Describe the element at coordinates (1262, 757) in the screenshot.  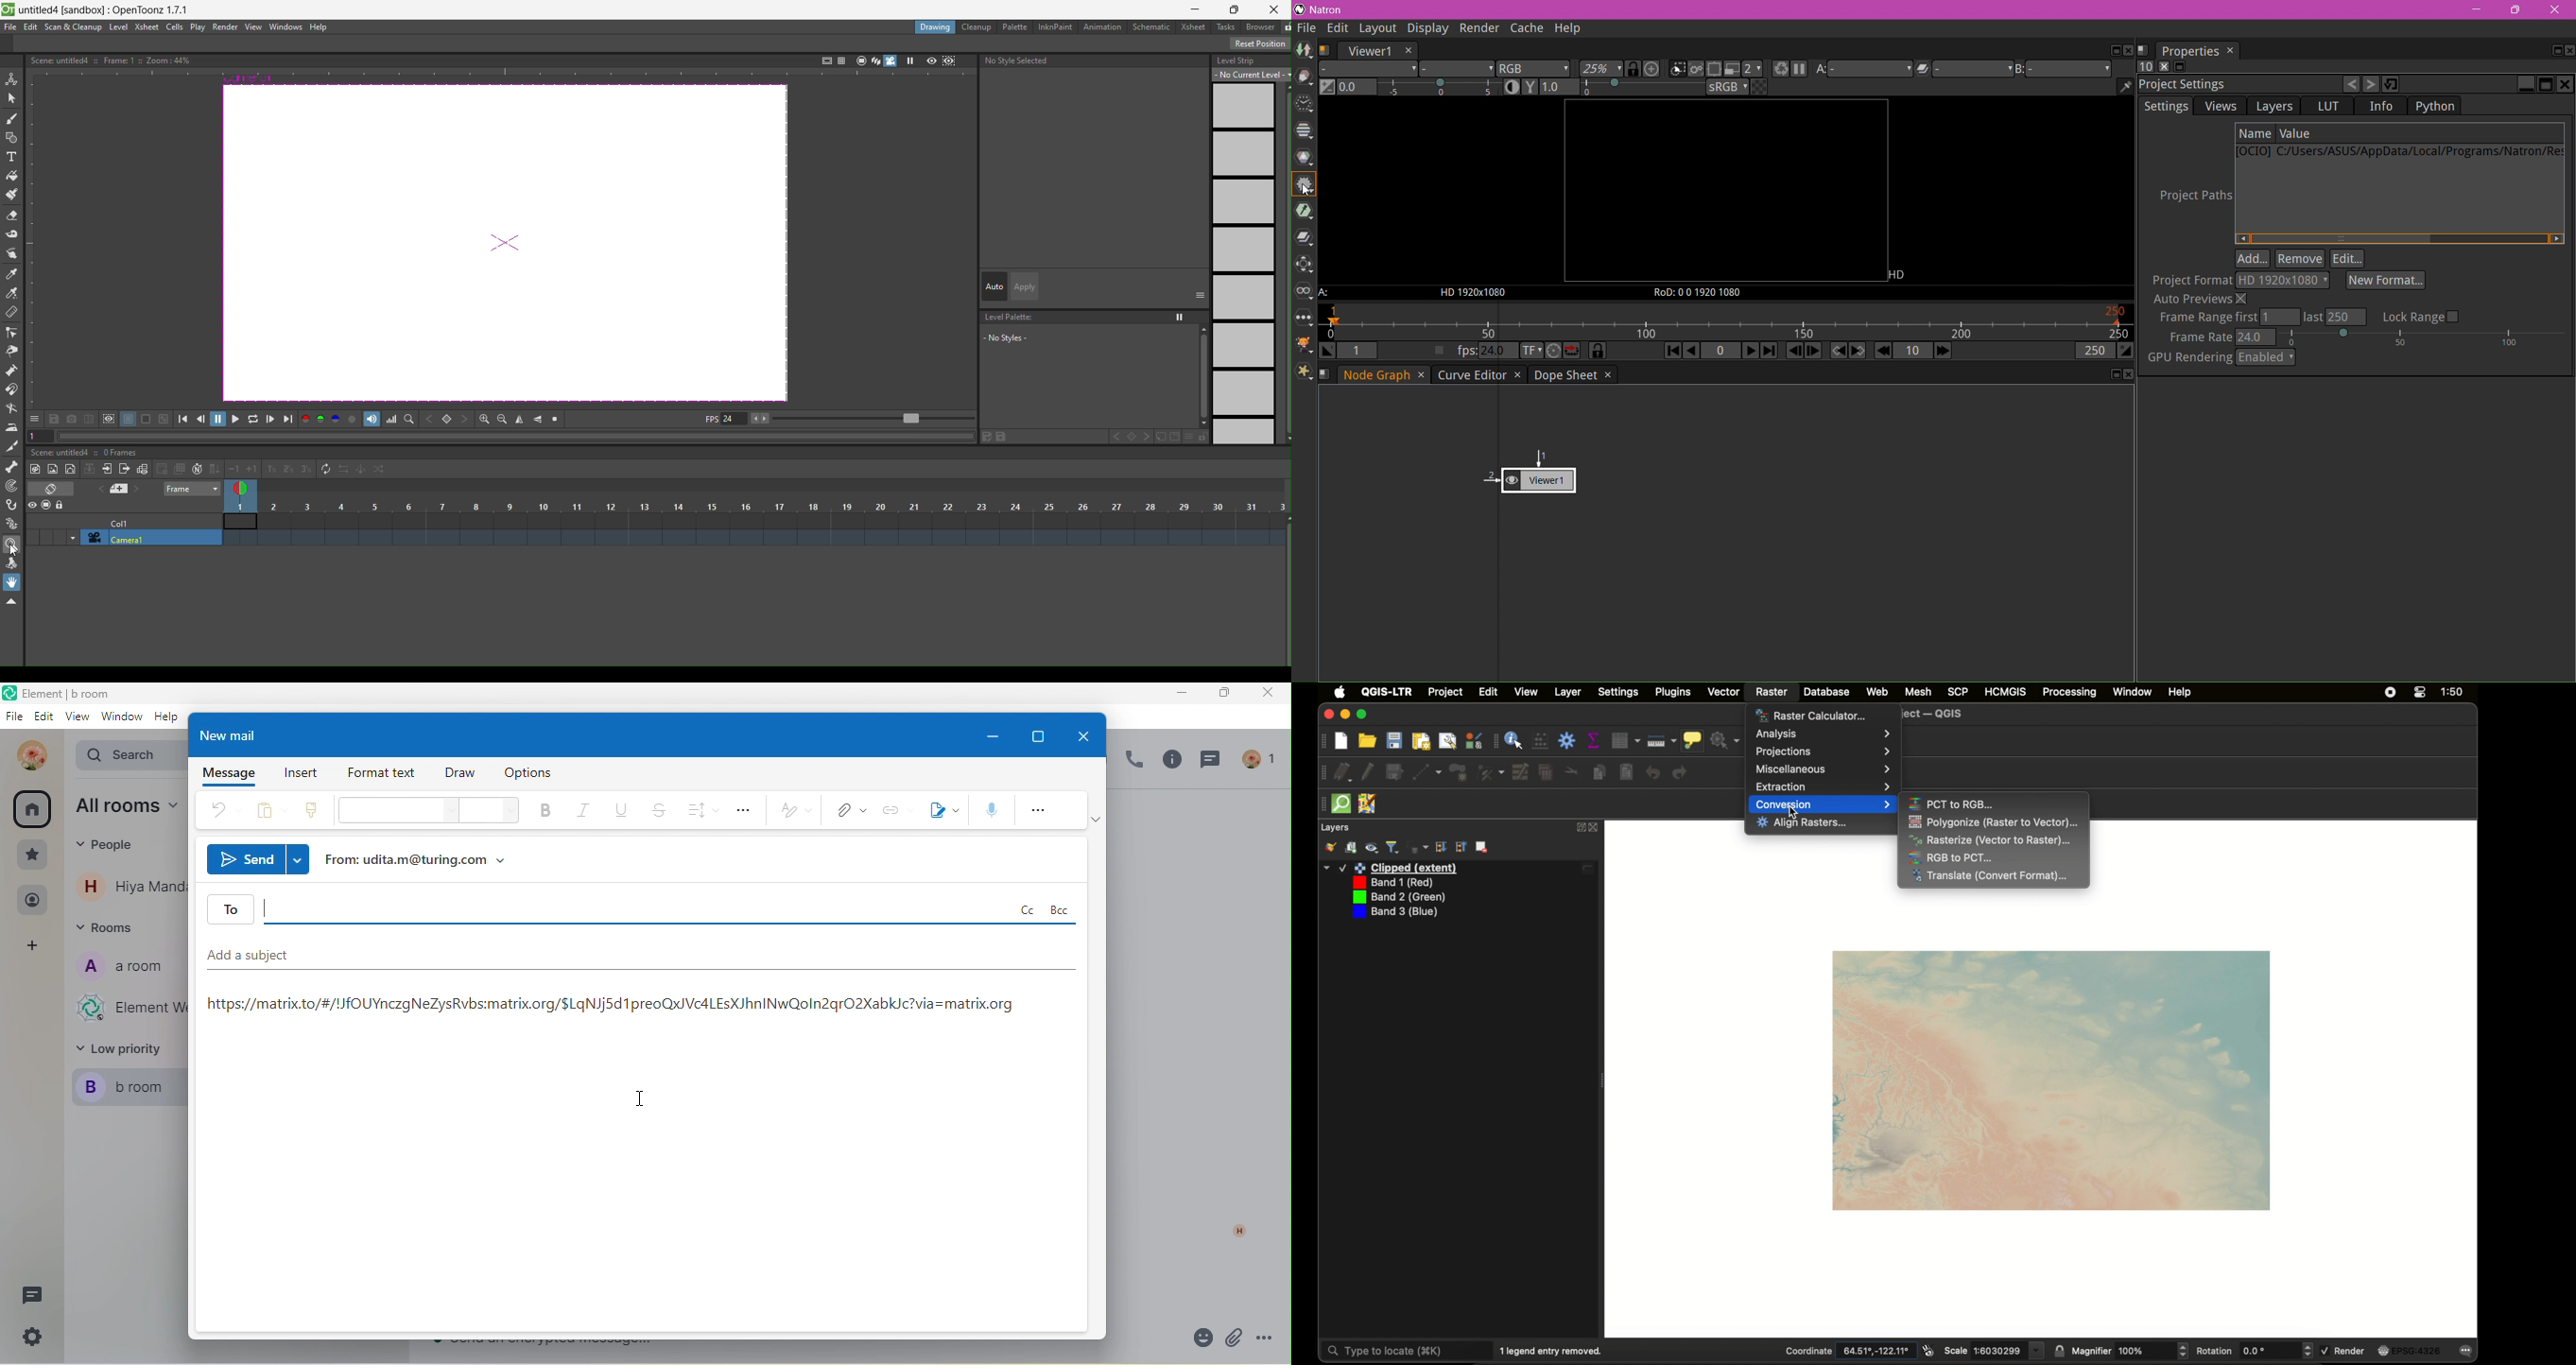
I see `people` at that location.